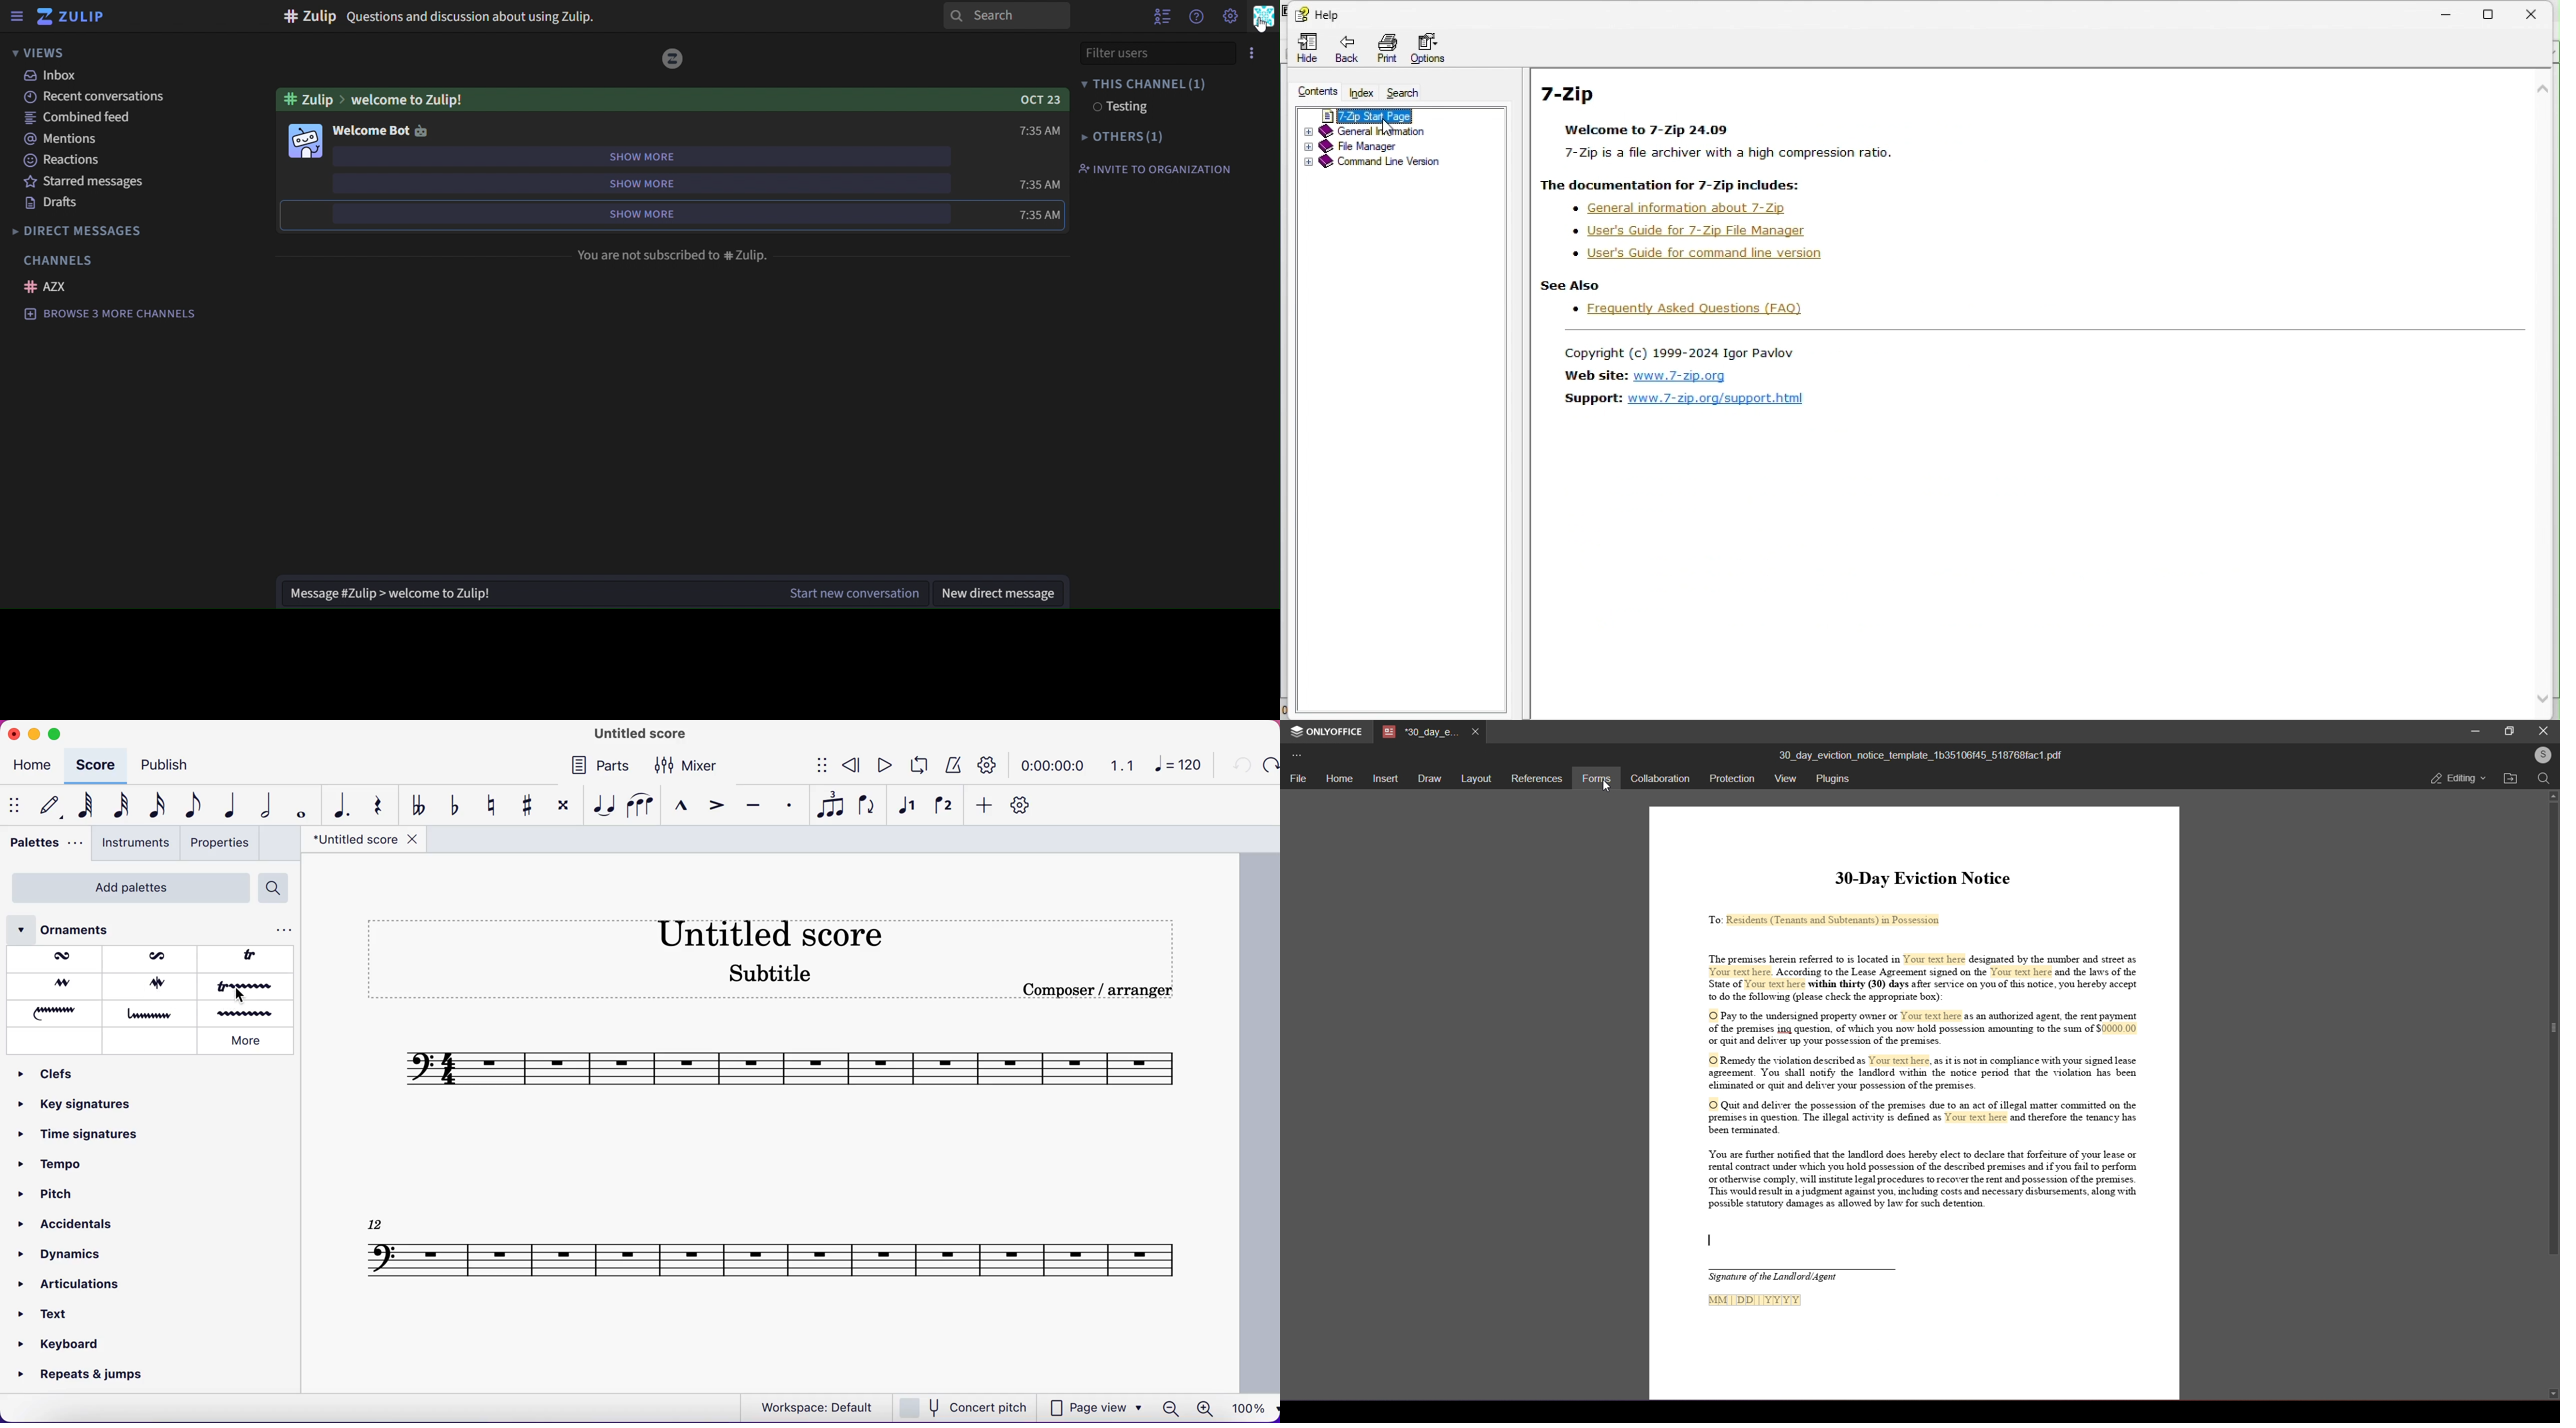  Describe the element at coordinates (97, 764) in the screenshot. I see `score` at that location.